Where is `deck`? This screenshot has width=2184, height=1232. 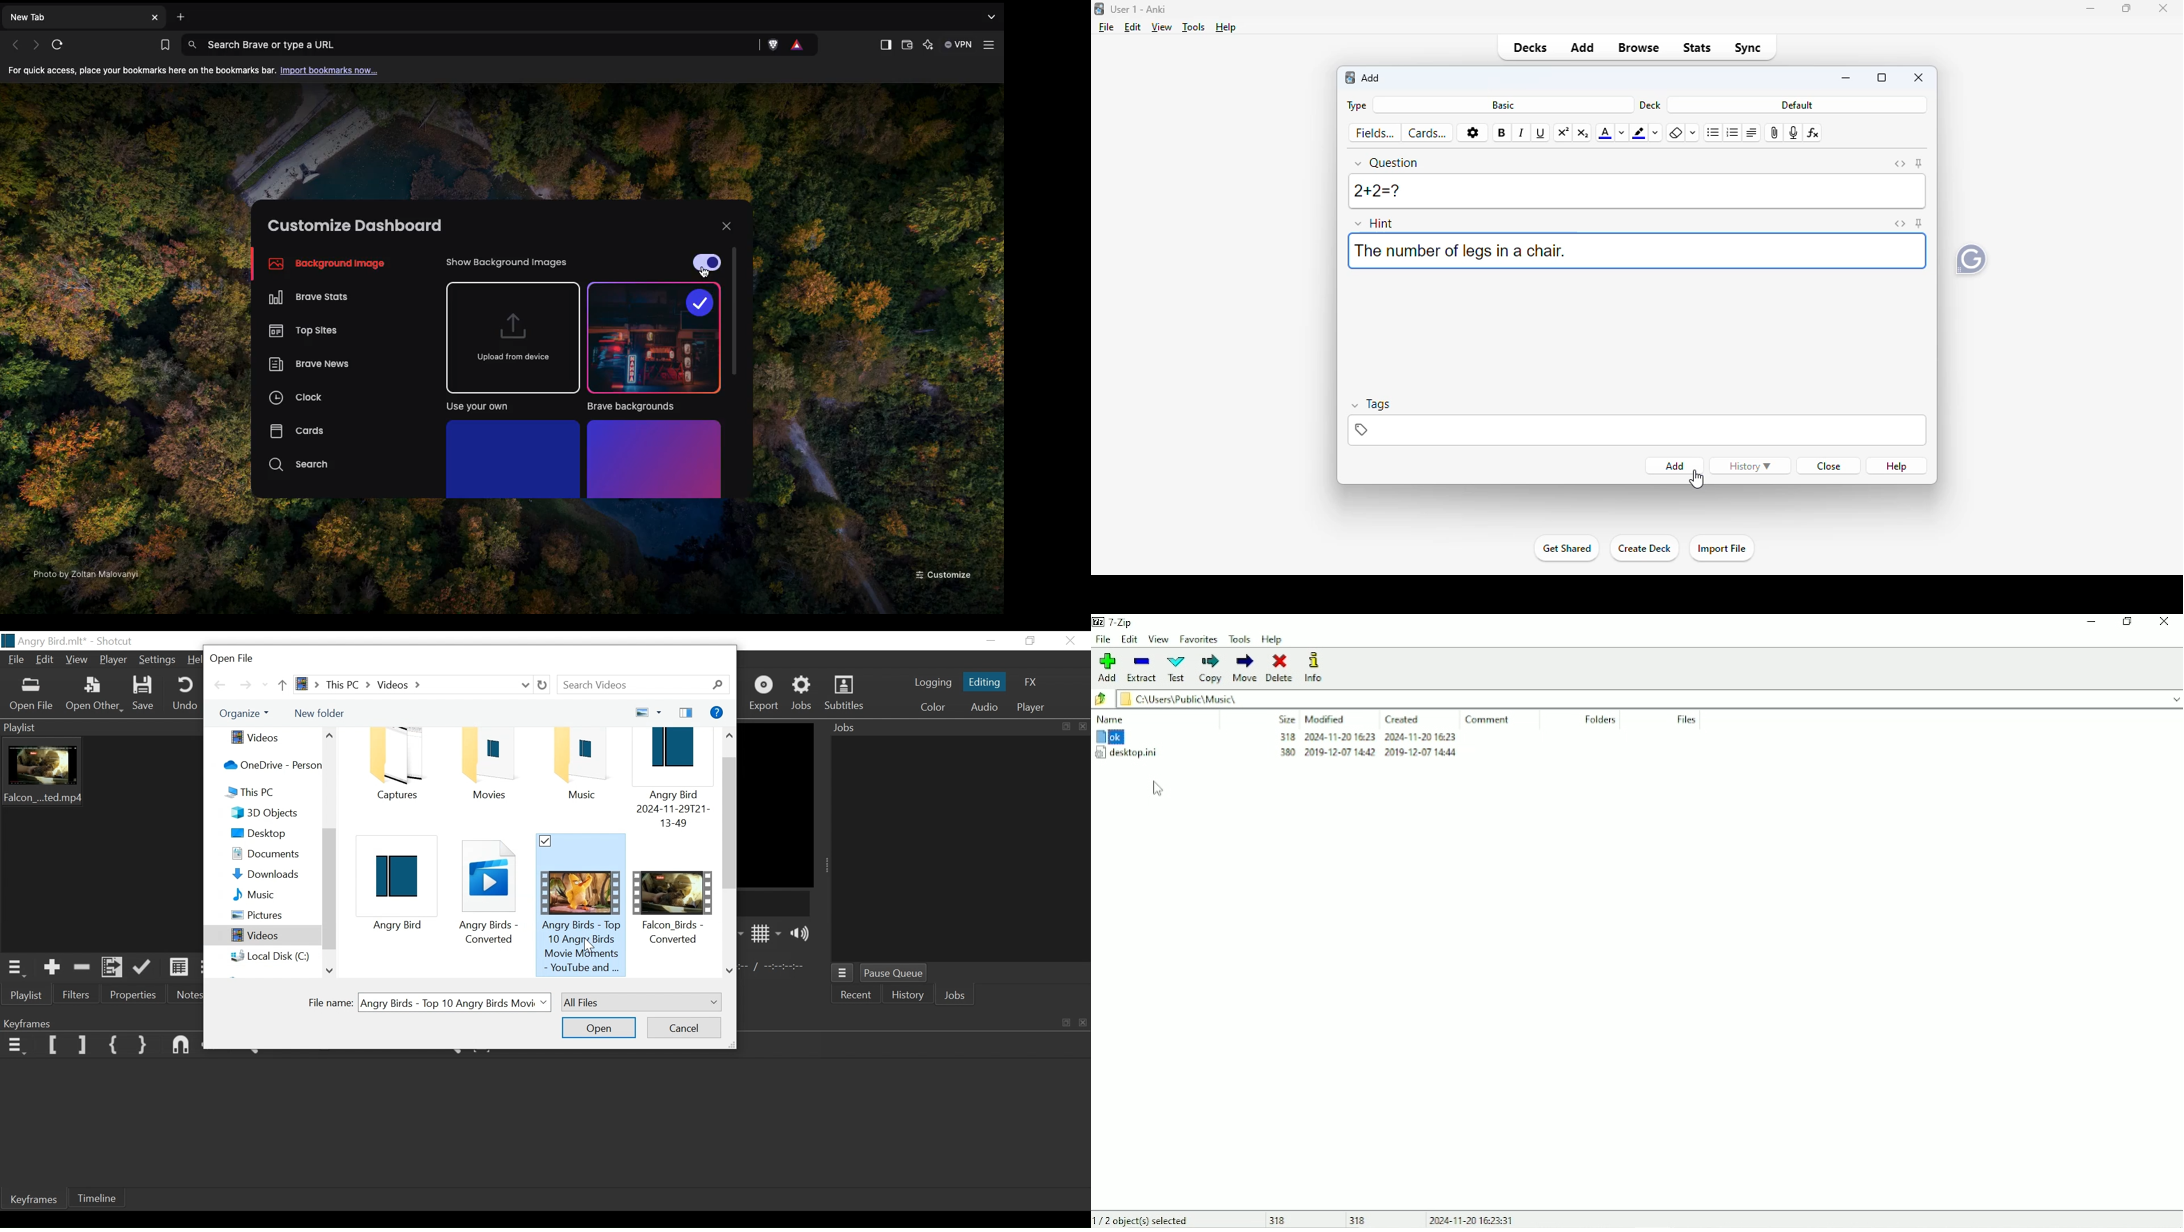
deck is located at coordinates (1649, 106).